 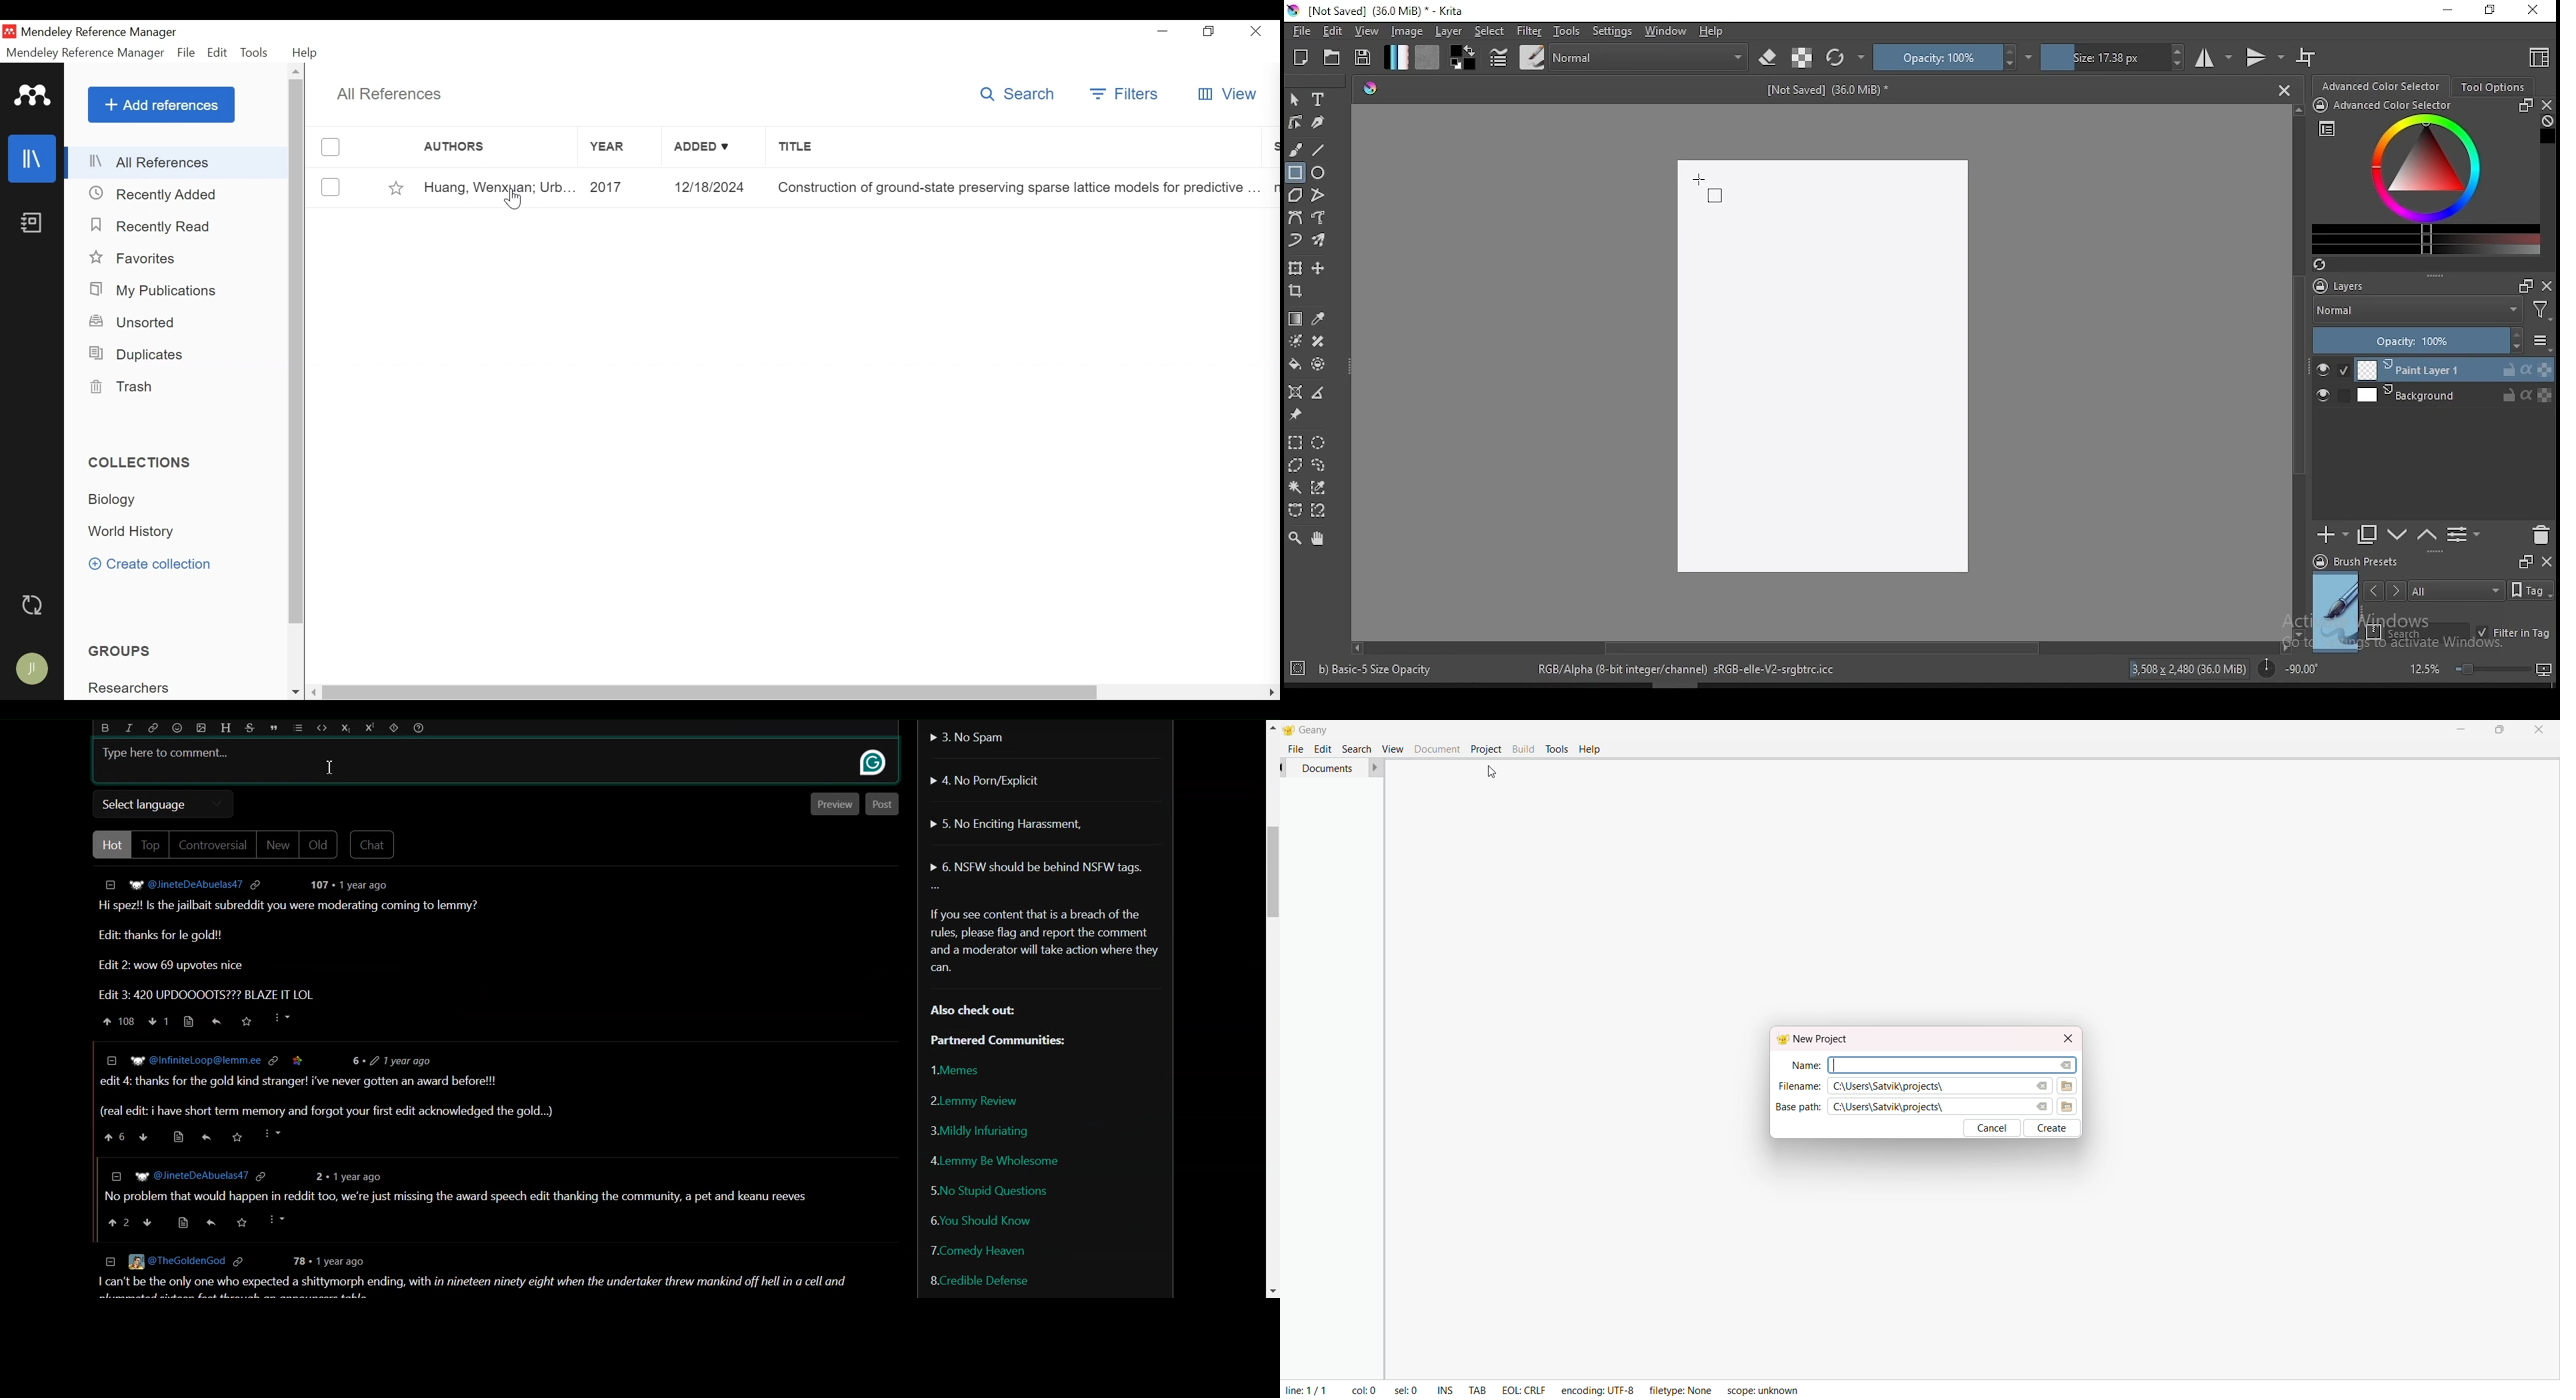 What do you see at coordinates (2333, 534) in the screenshot?
I see `new layer` at bounding box center [2333, 534].